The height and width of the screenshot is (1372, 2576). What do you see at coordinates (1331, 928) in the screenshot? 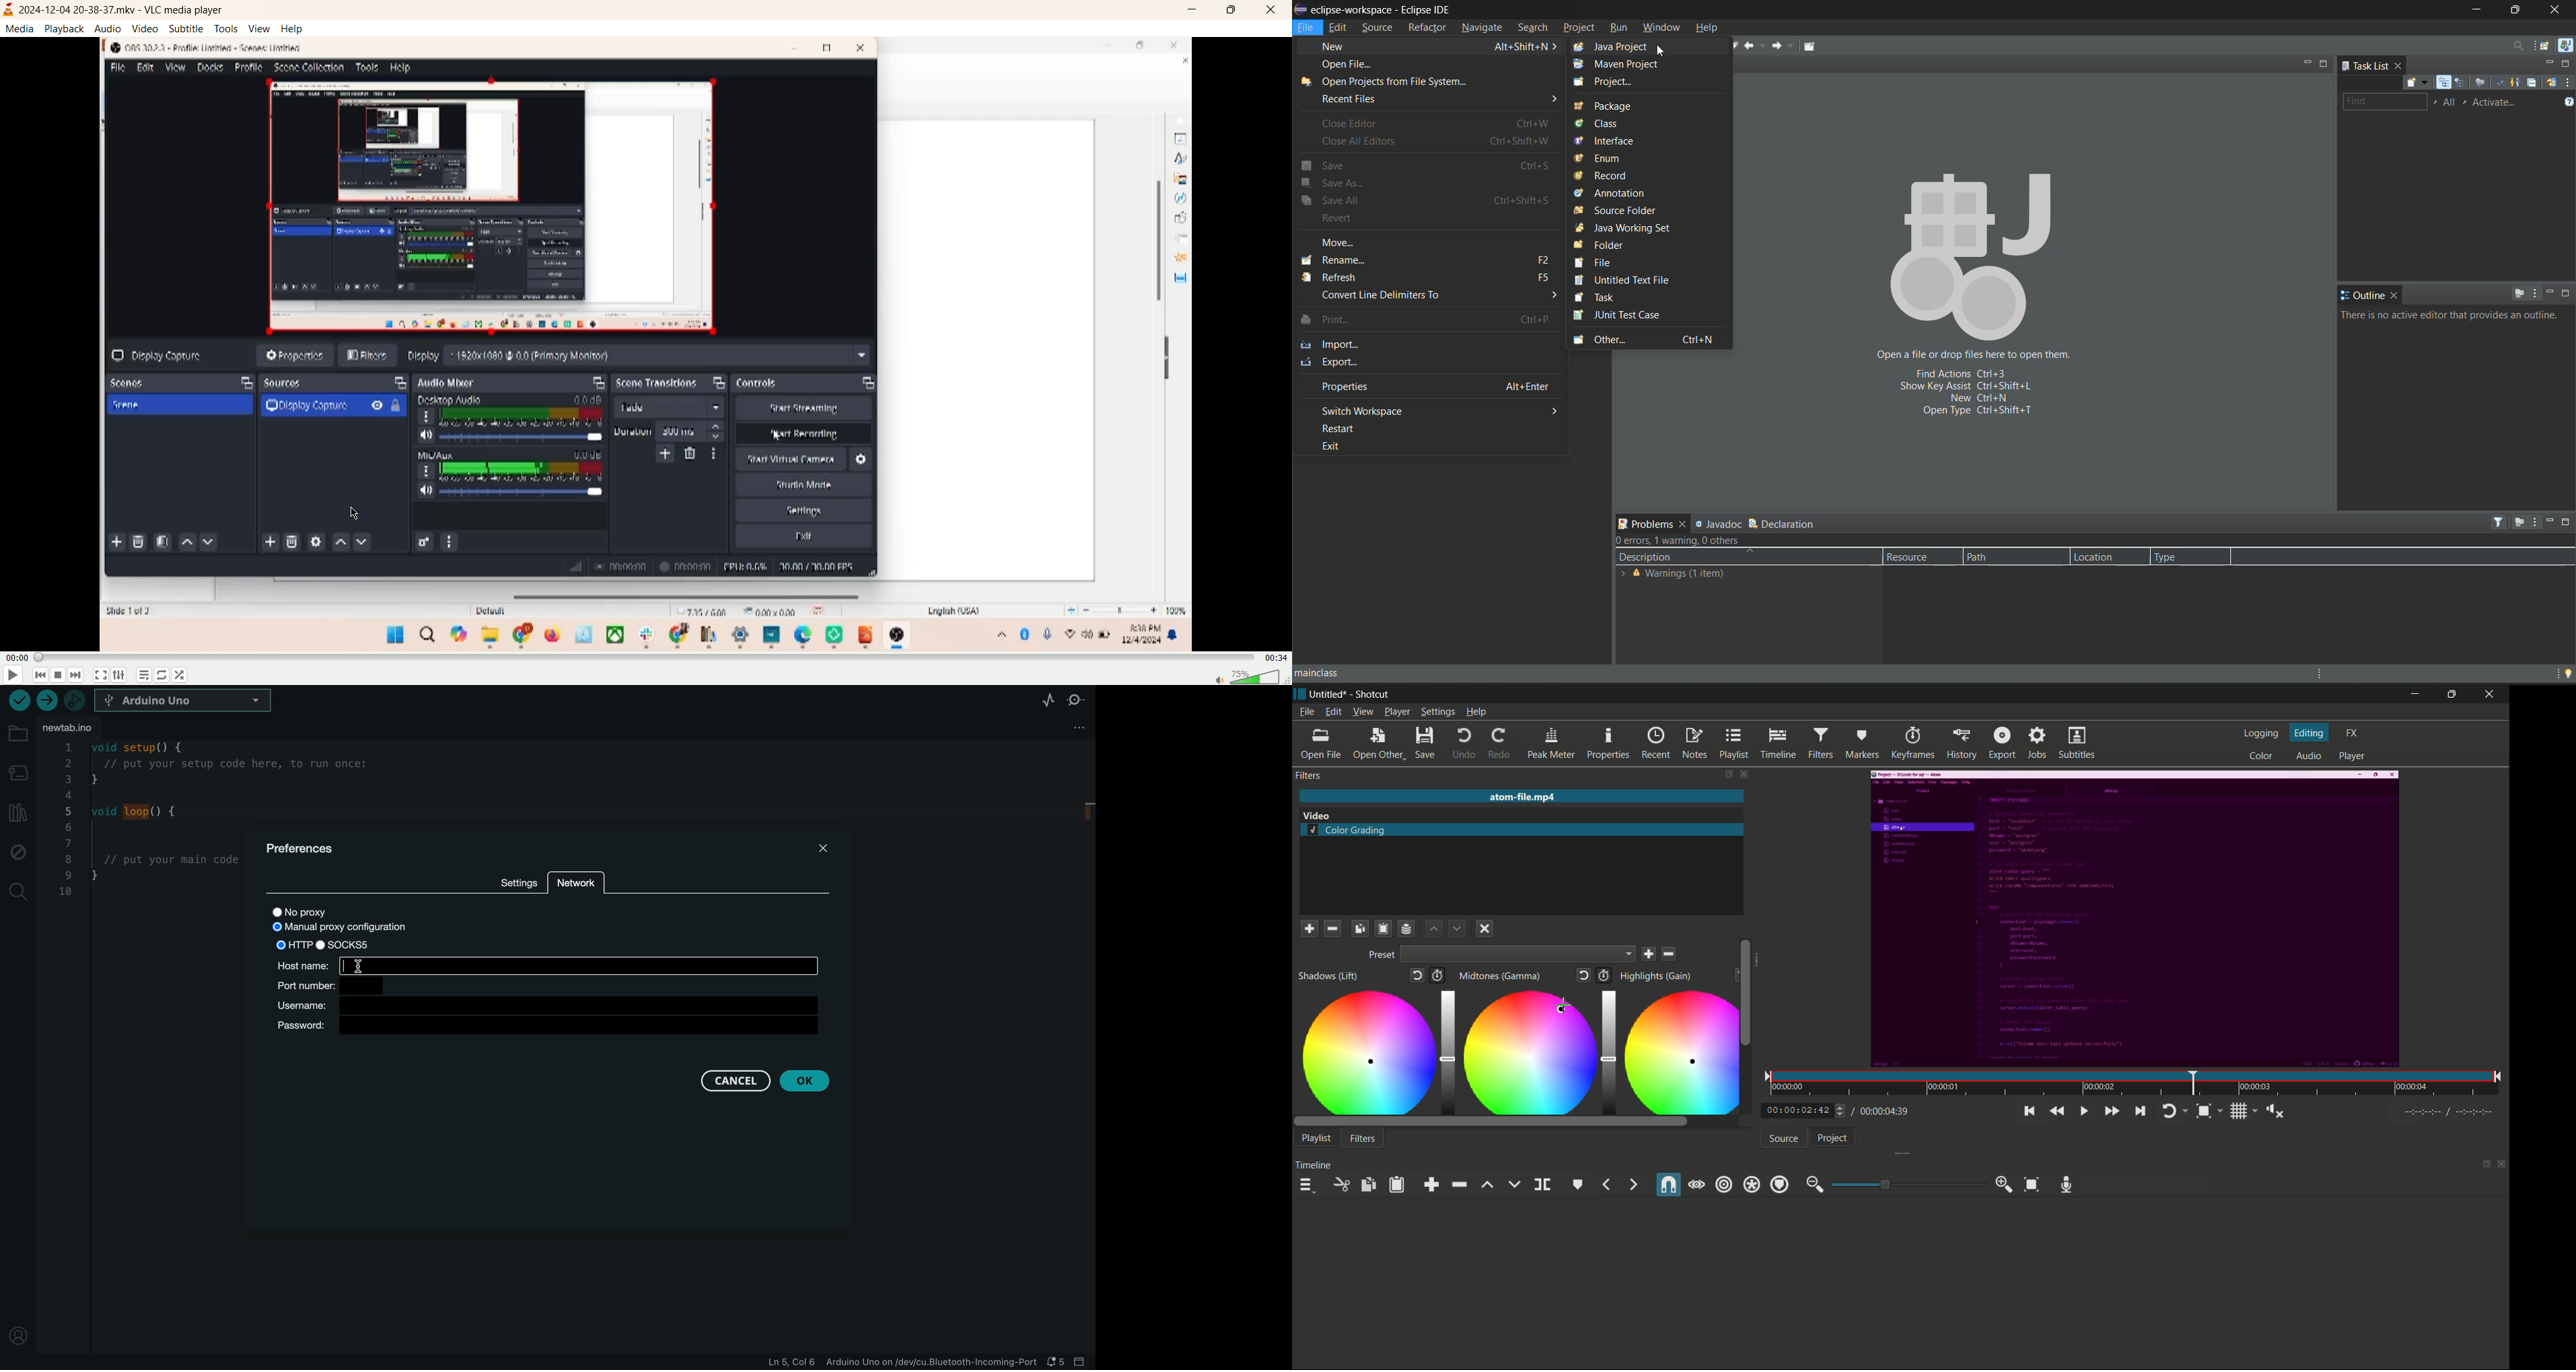
I see `minus` at bounding box center [1331, 928].